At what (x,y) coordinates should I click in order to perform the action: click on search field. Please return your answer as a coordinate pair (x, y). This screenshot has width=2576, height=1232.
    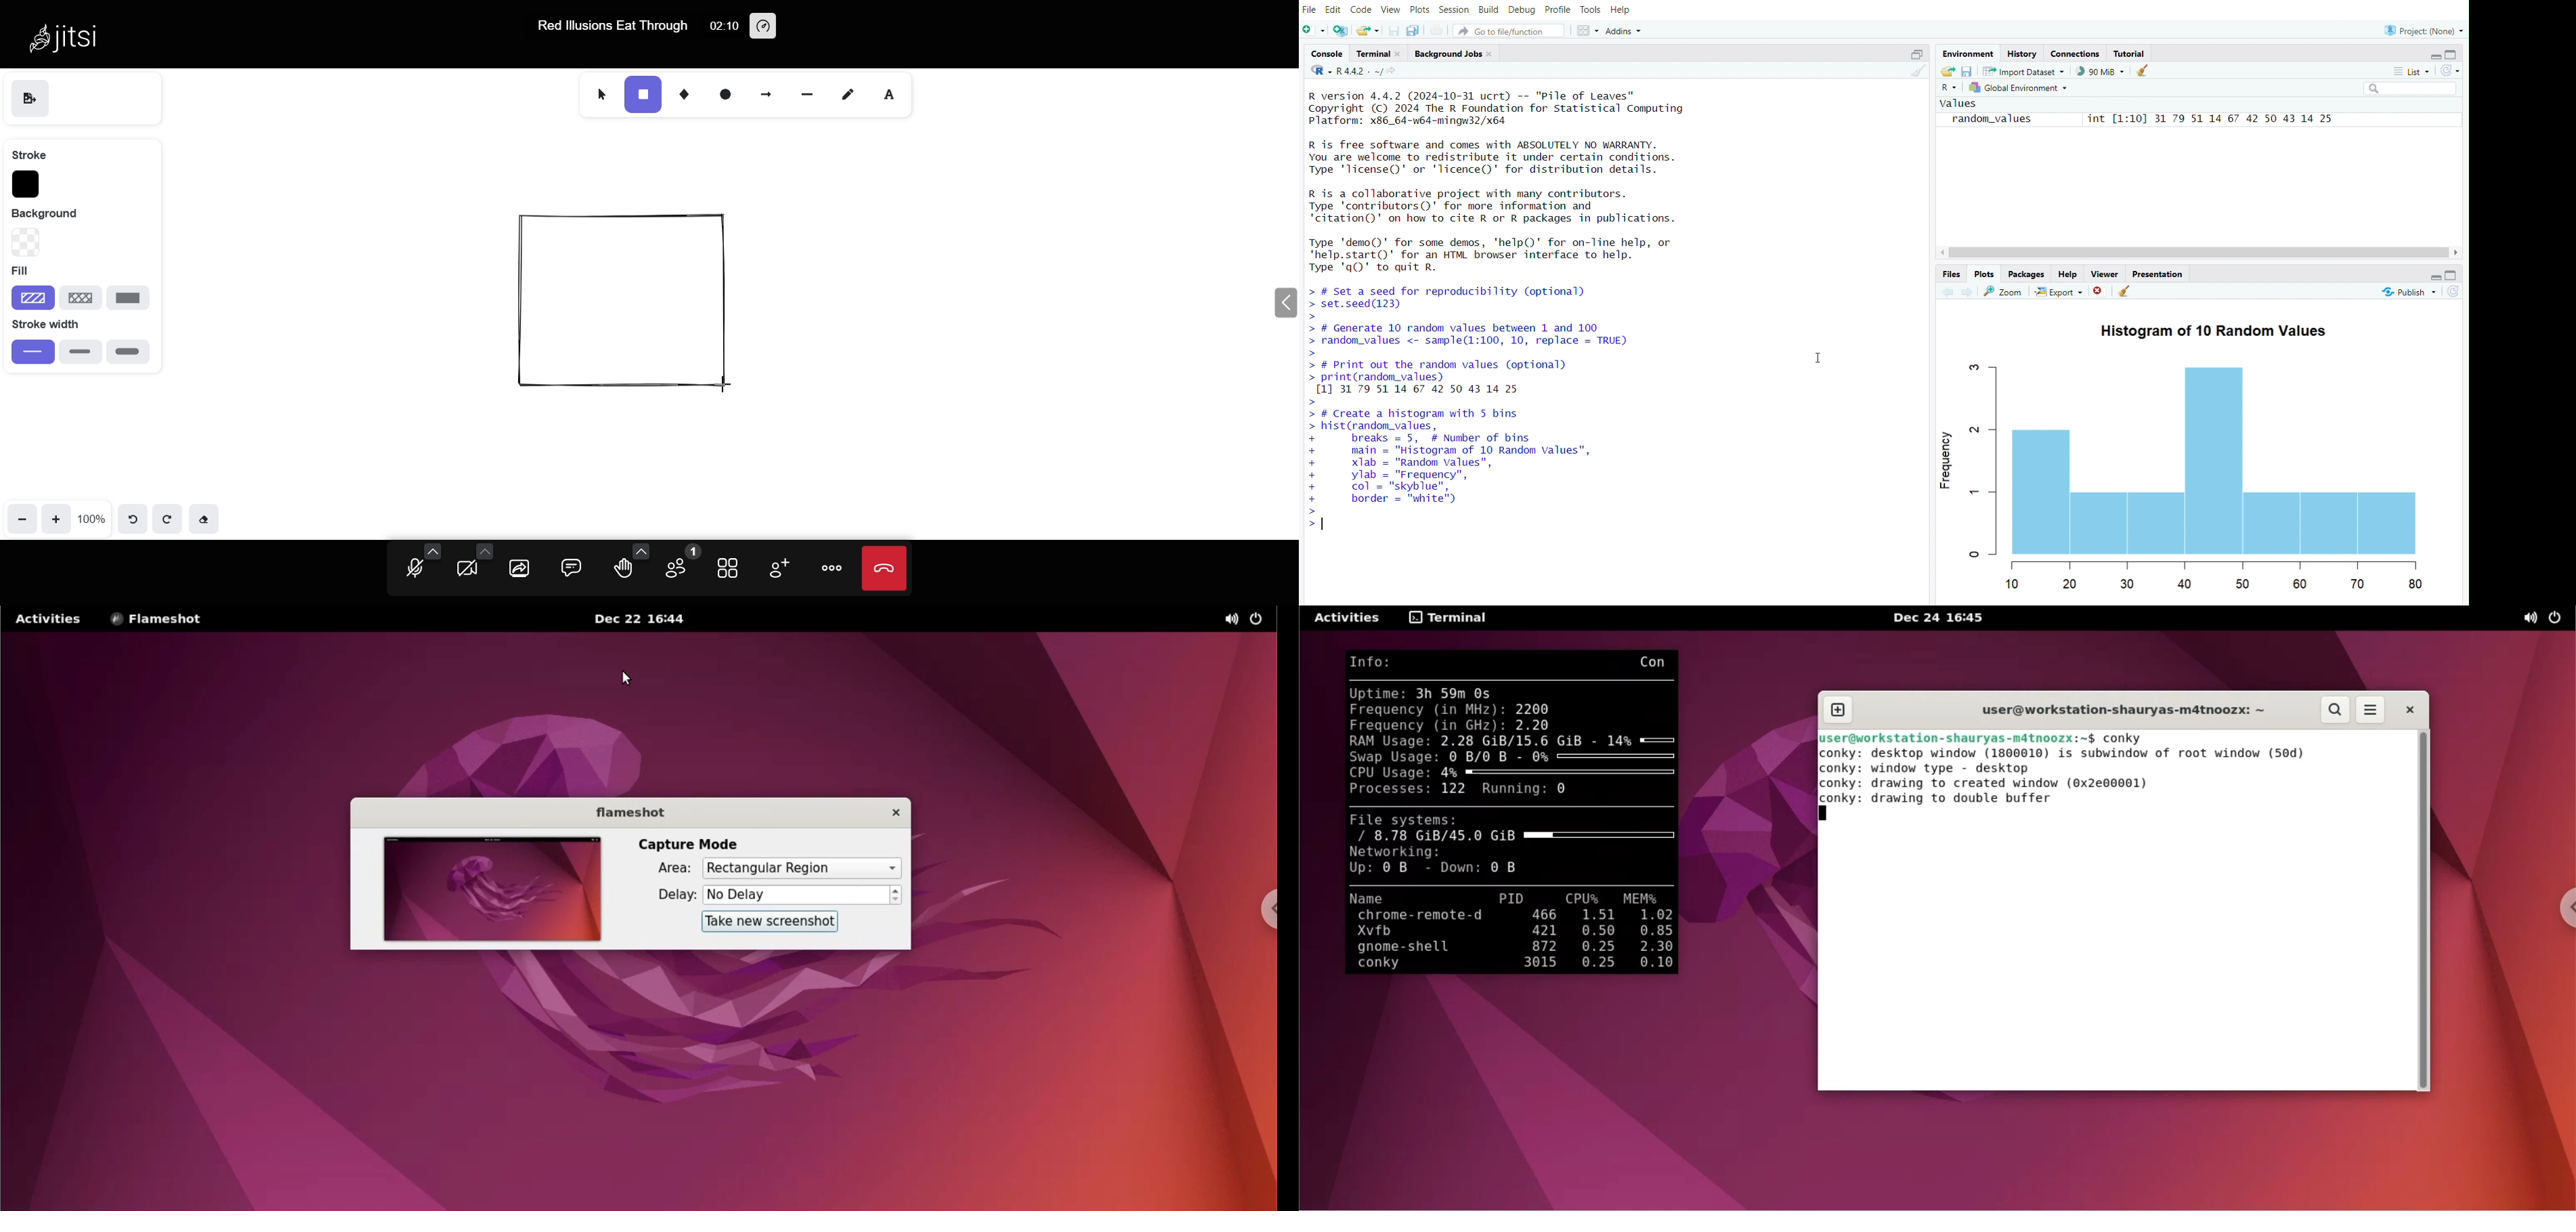
    Looking at the image, I should click on (2411, 89).